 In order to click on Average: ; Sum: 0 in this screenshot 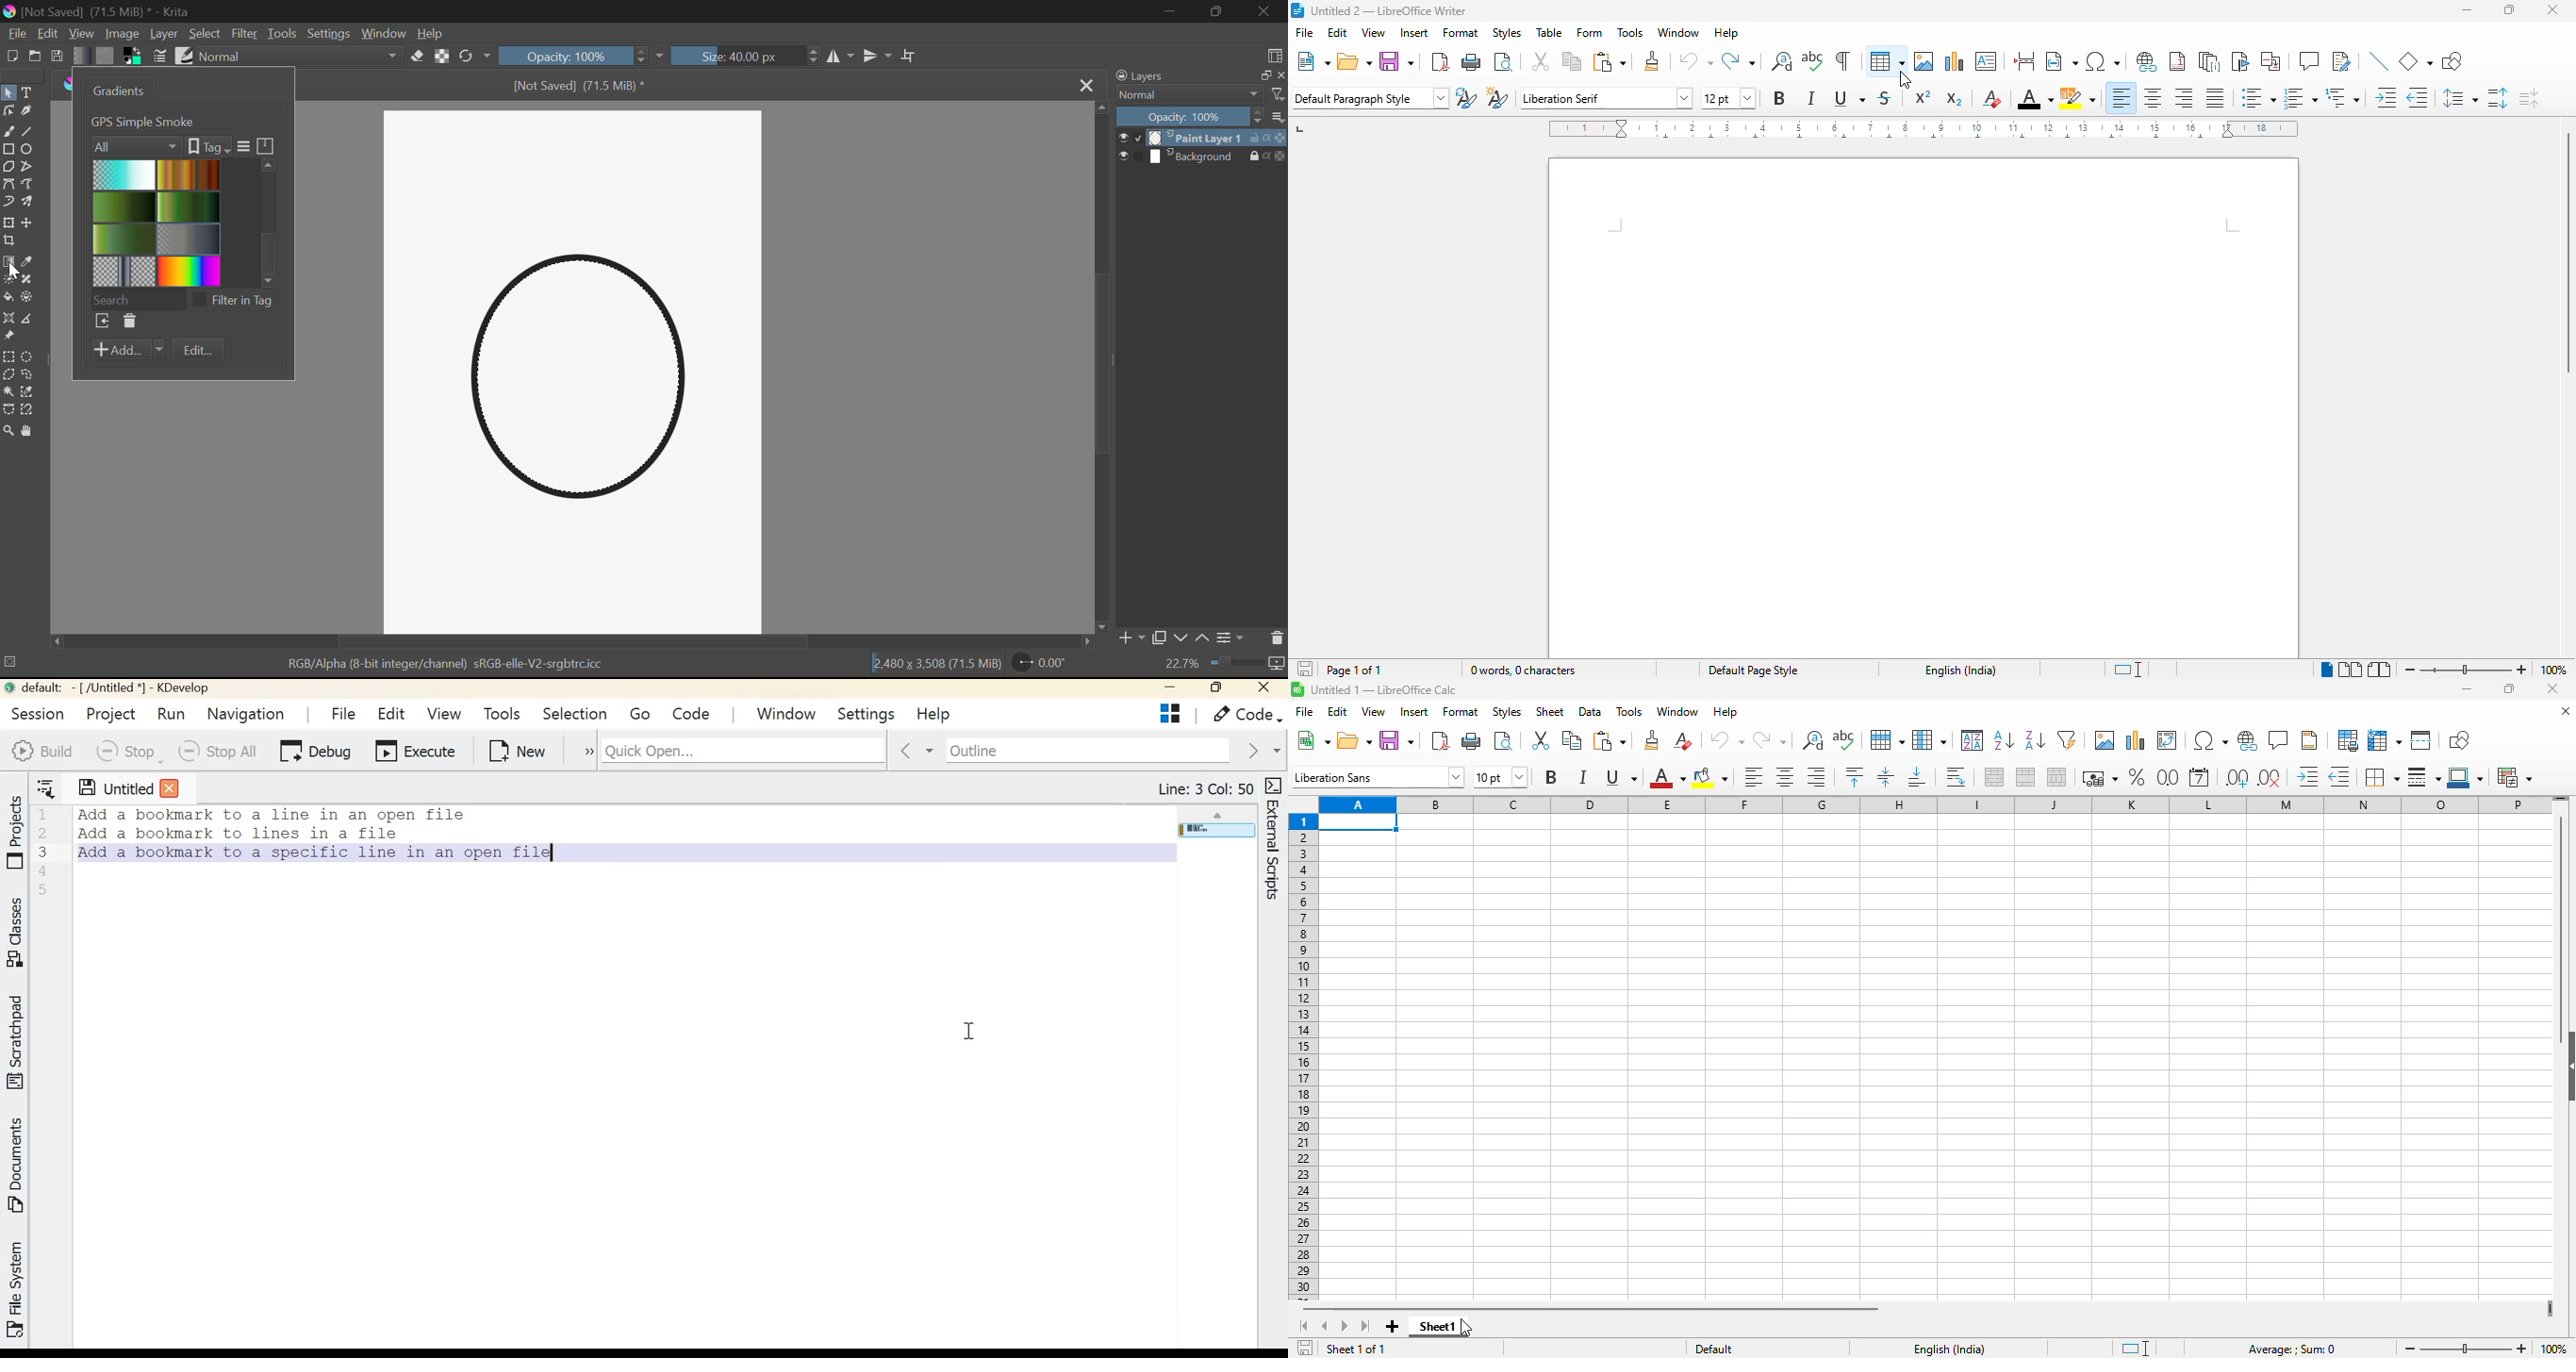, I will do `click(2291, 1350)`.